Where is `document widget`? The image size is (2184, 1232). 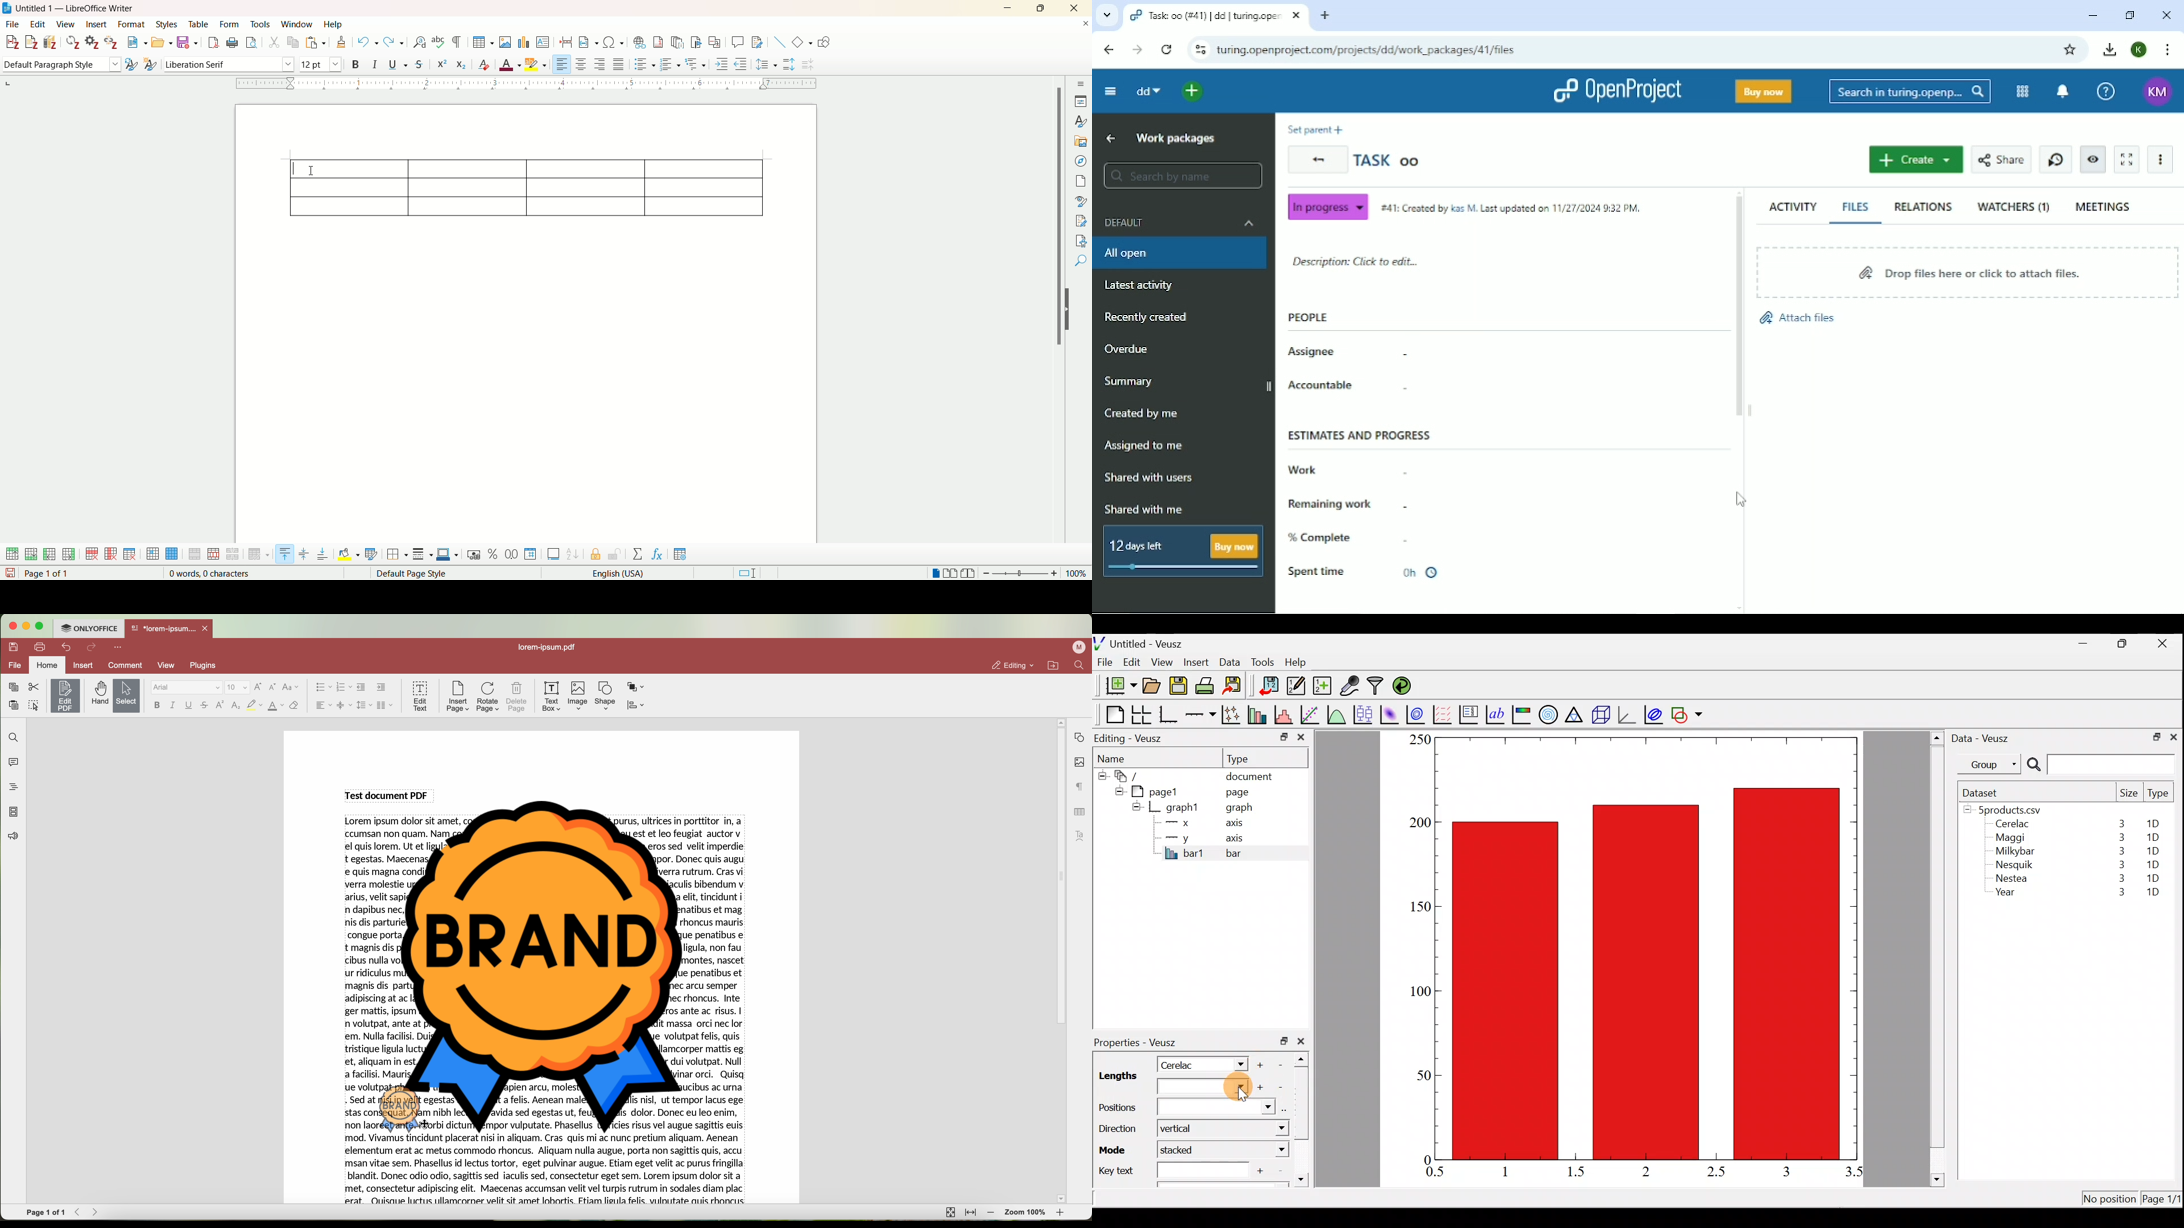 document widget is located at coordinates (1132, 774).